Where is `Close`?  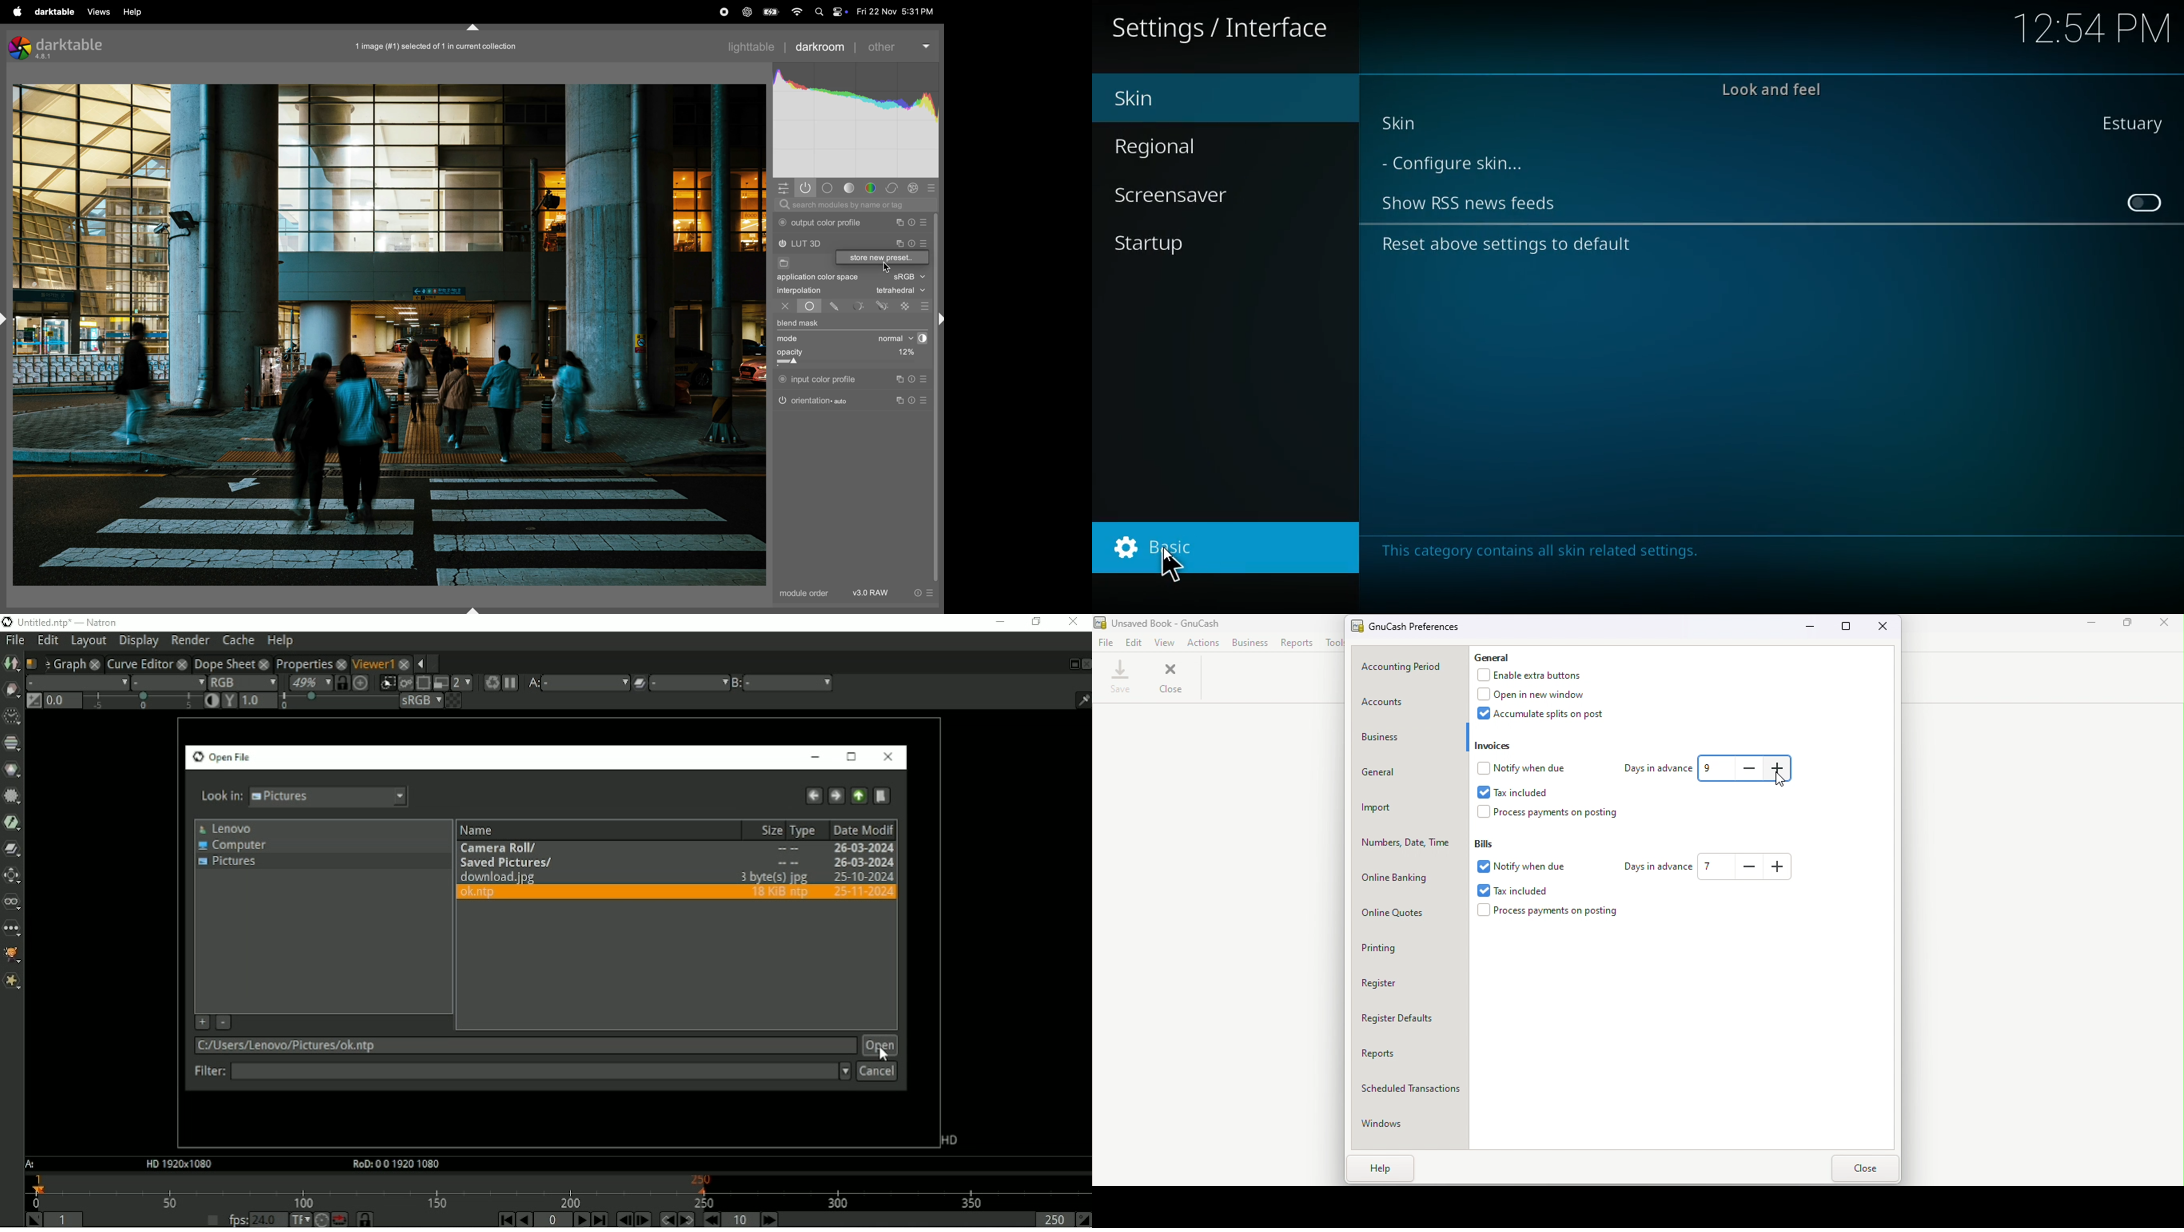
Close is located at coordinates (1170, 680).